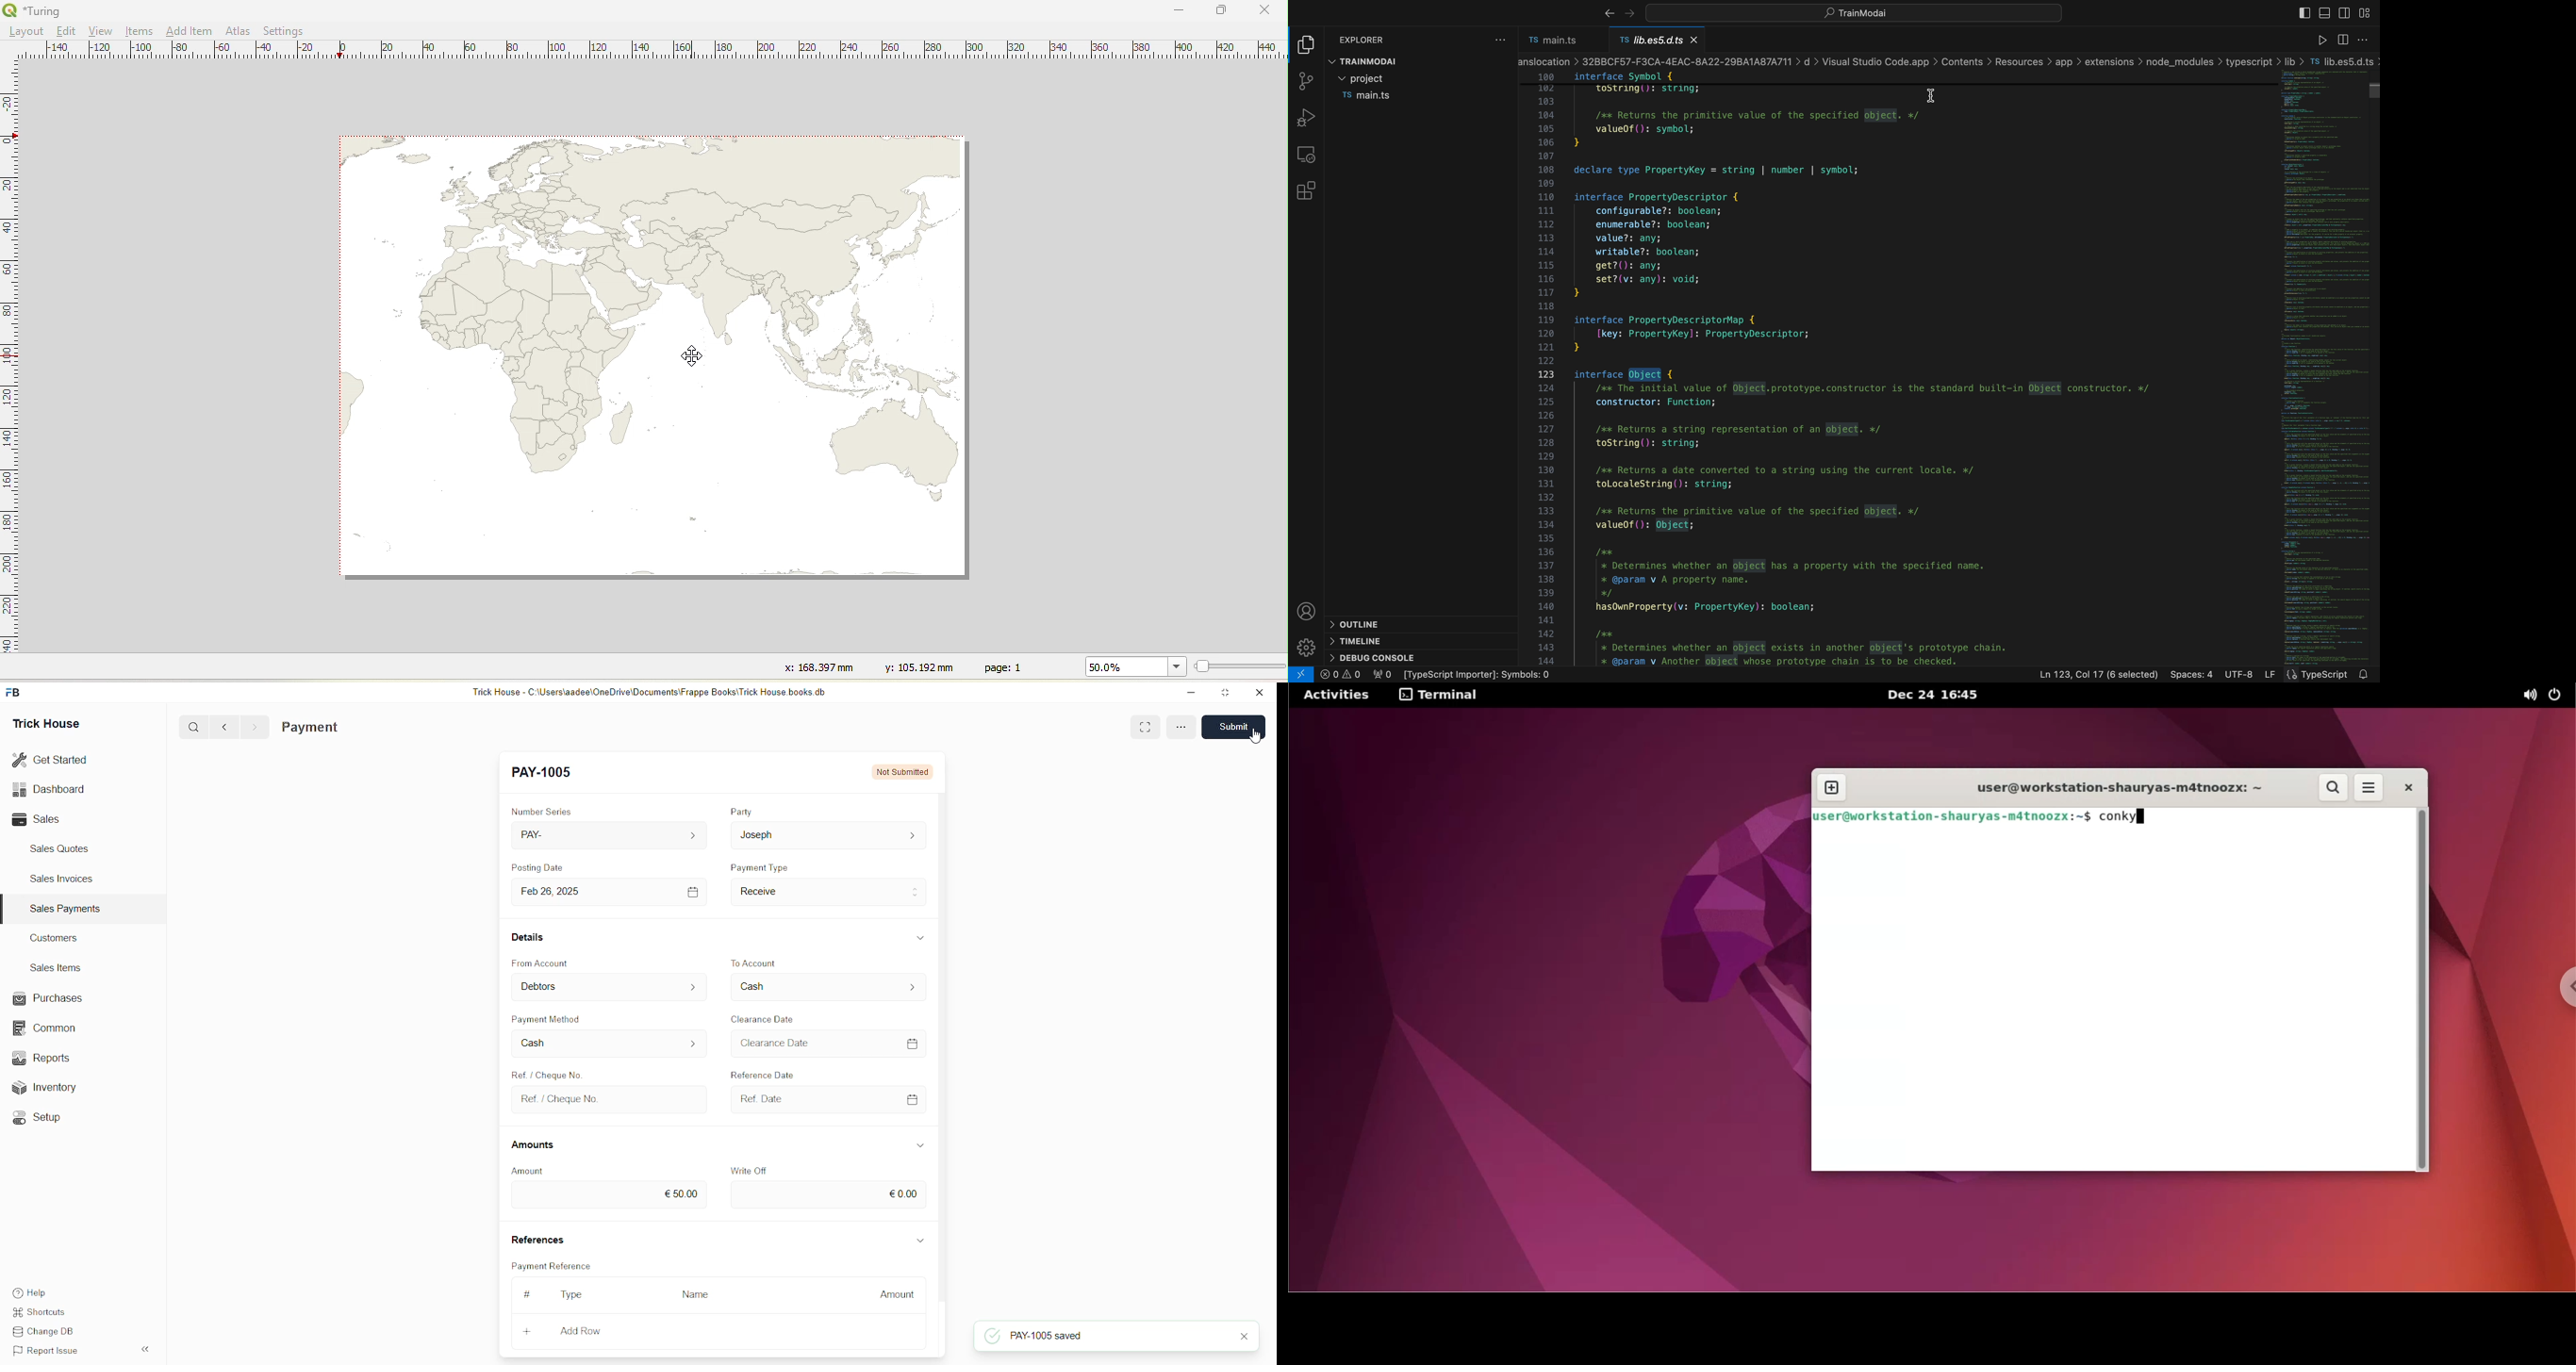 Image resolution: width=2576 pixels, height=1372 pixels. What do you see at coordinates (829, 986) in the screenshot?
I see `To Account` at bounding box center [829, 986].